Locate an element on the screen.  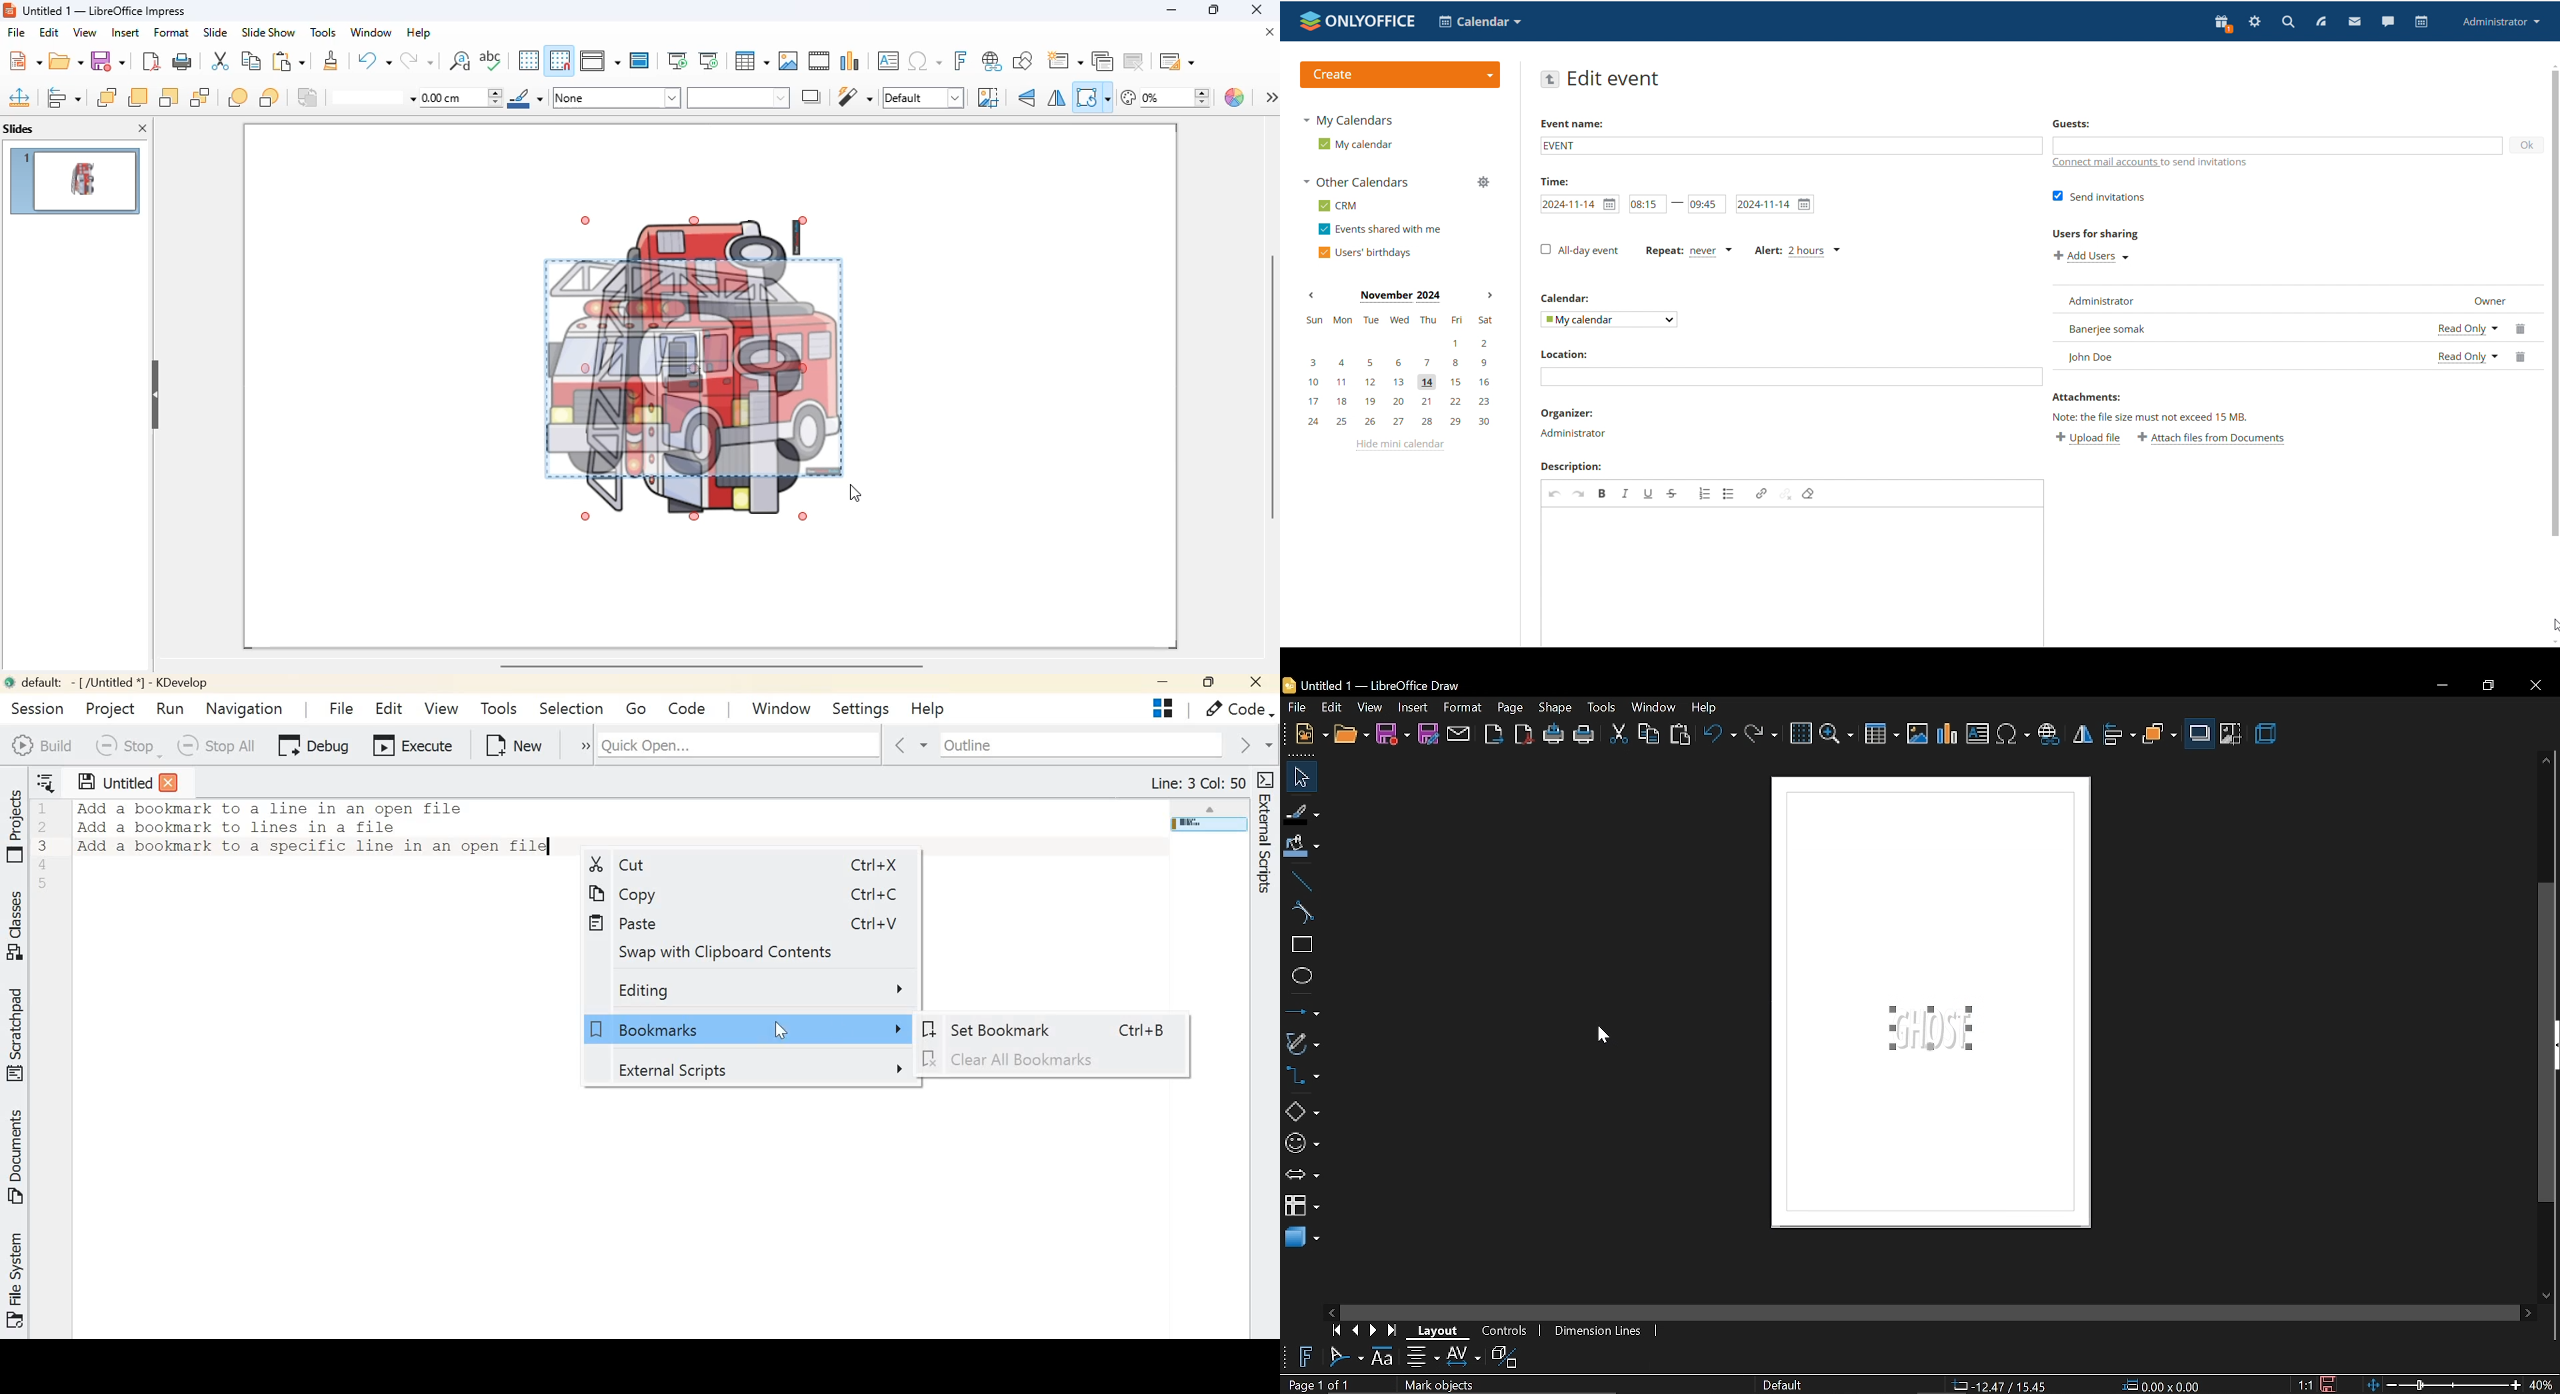
cursor is located at coordinates (2552, 624).